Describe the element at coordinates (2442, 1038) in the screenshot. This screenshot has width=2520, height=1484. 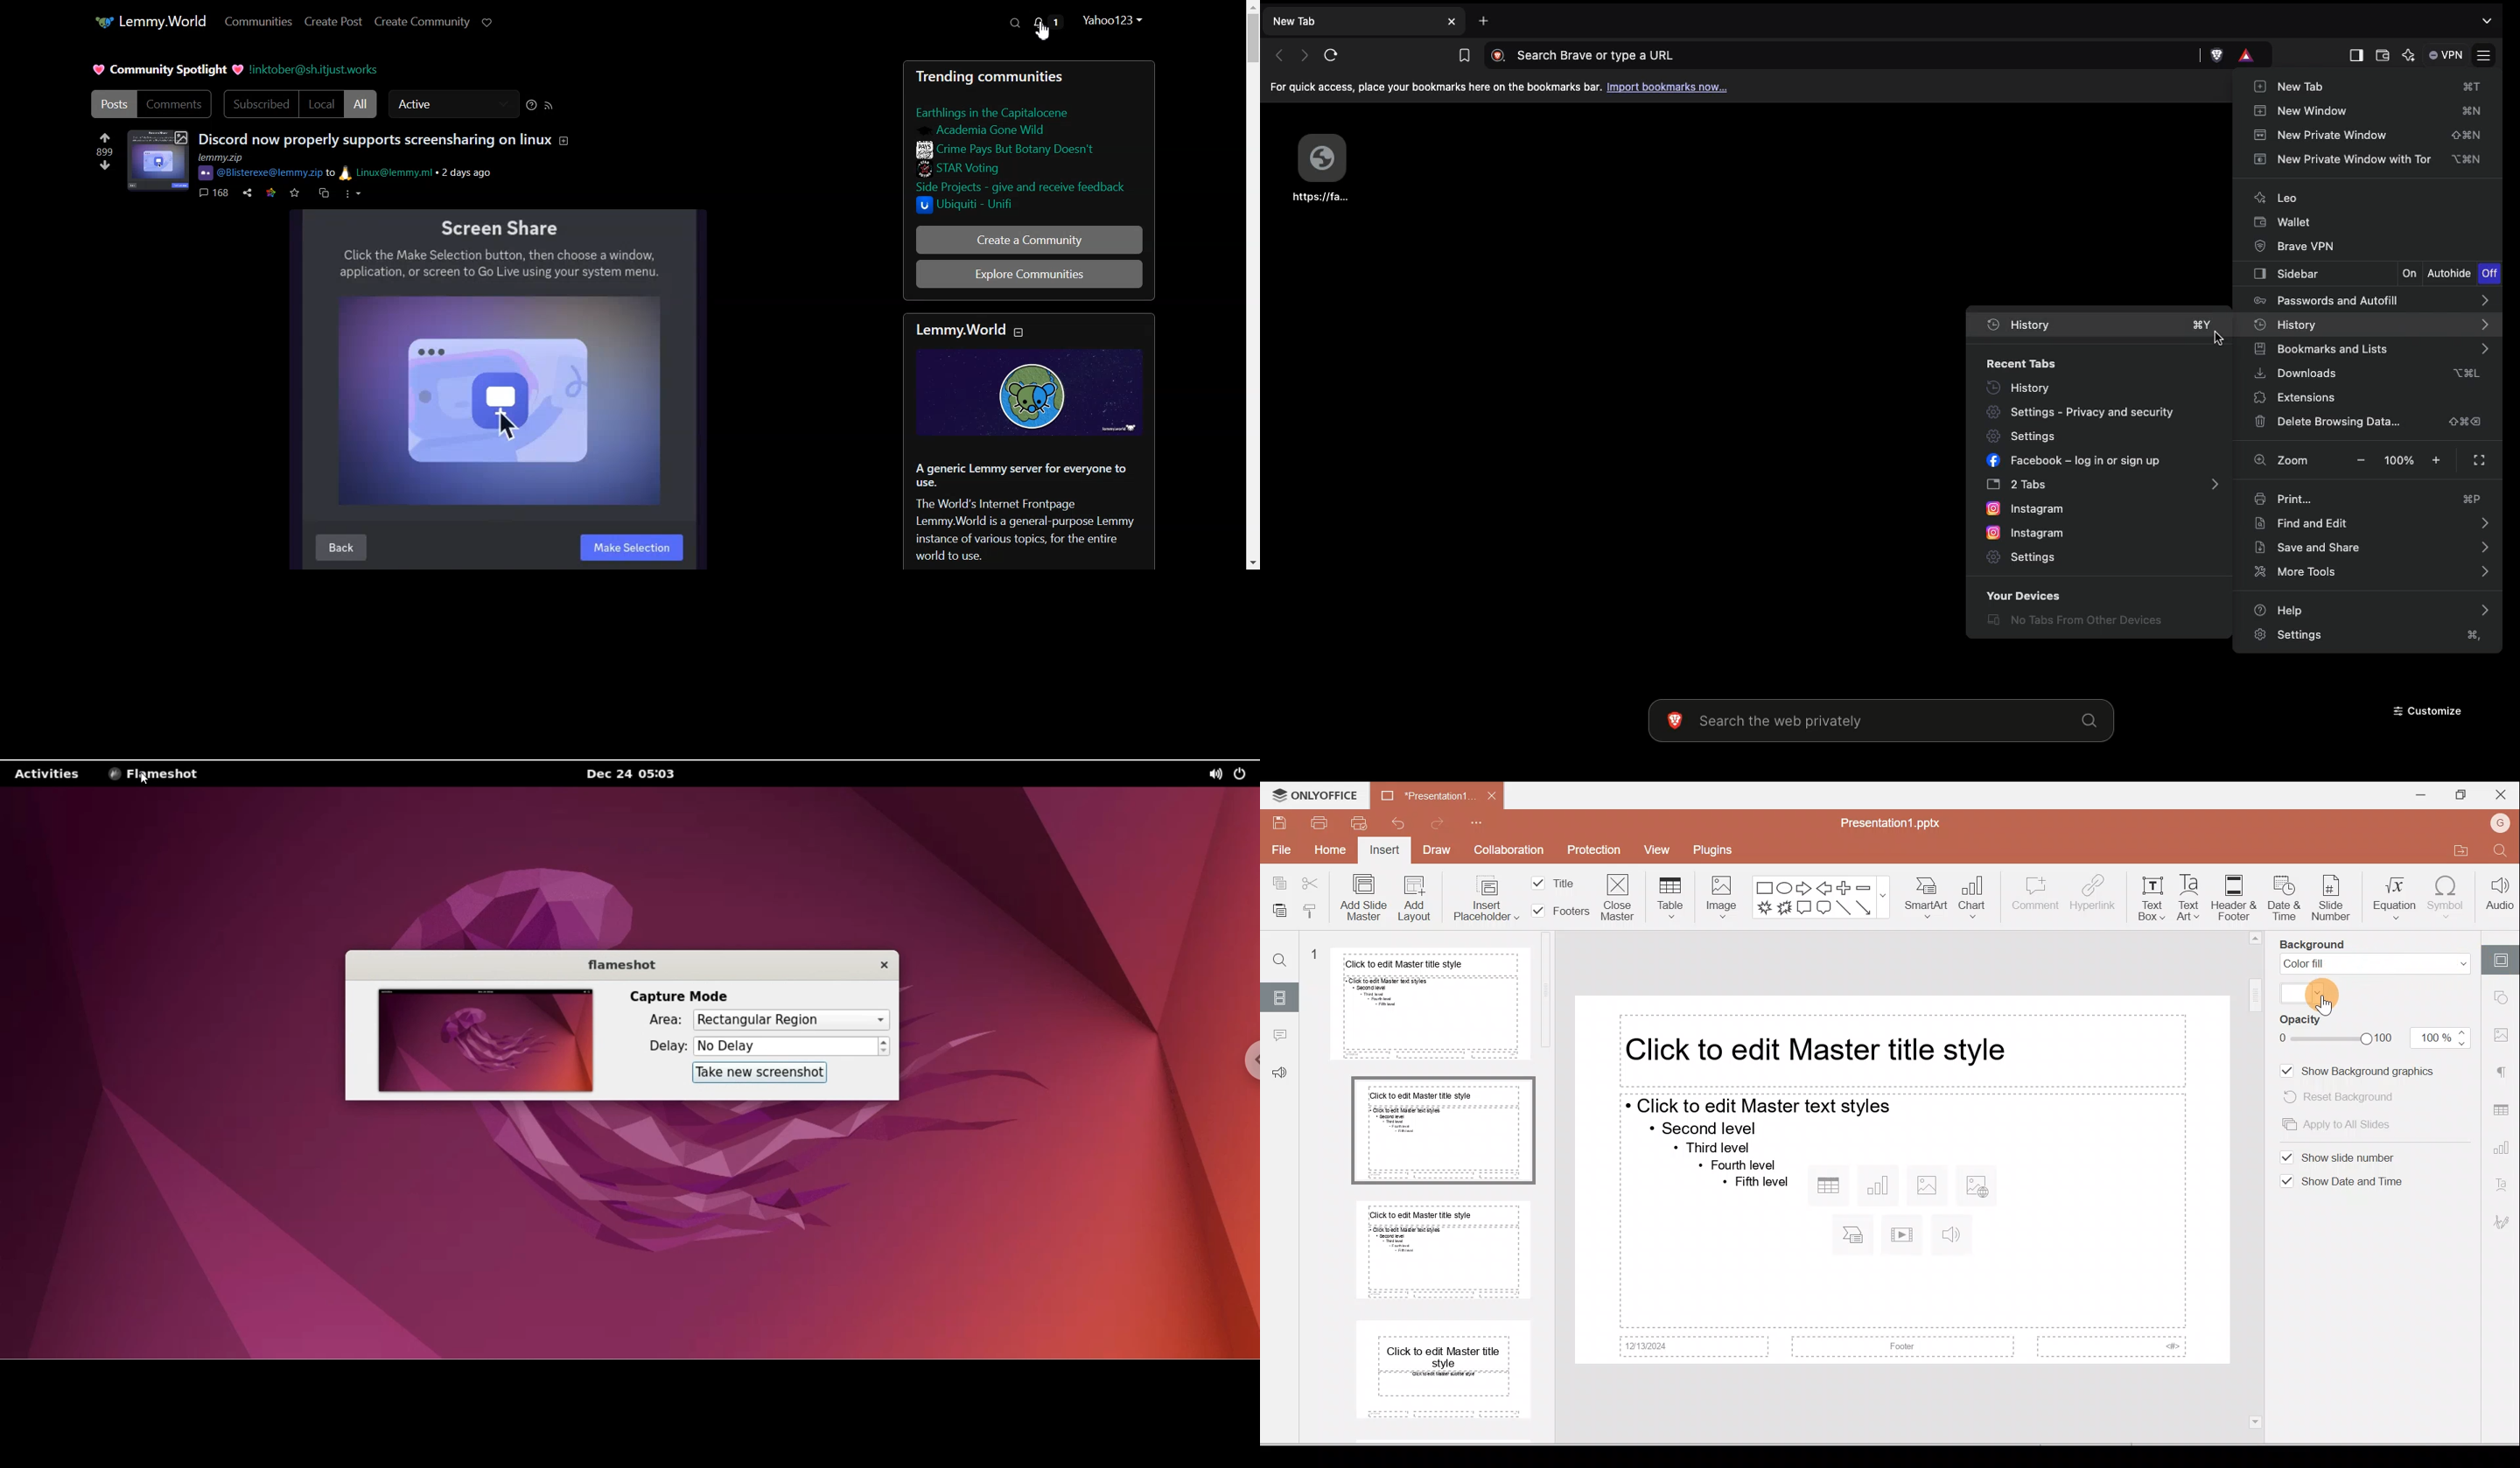
I see `opacity value` at that location.